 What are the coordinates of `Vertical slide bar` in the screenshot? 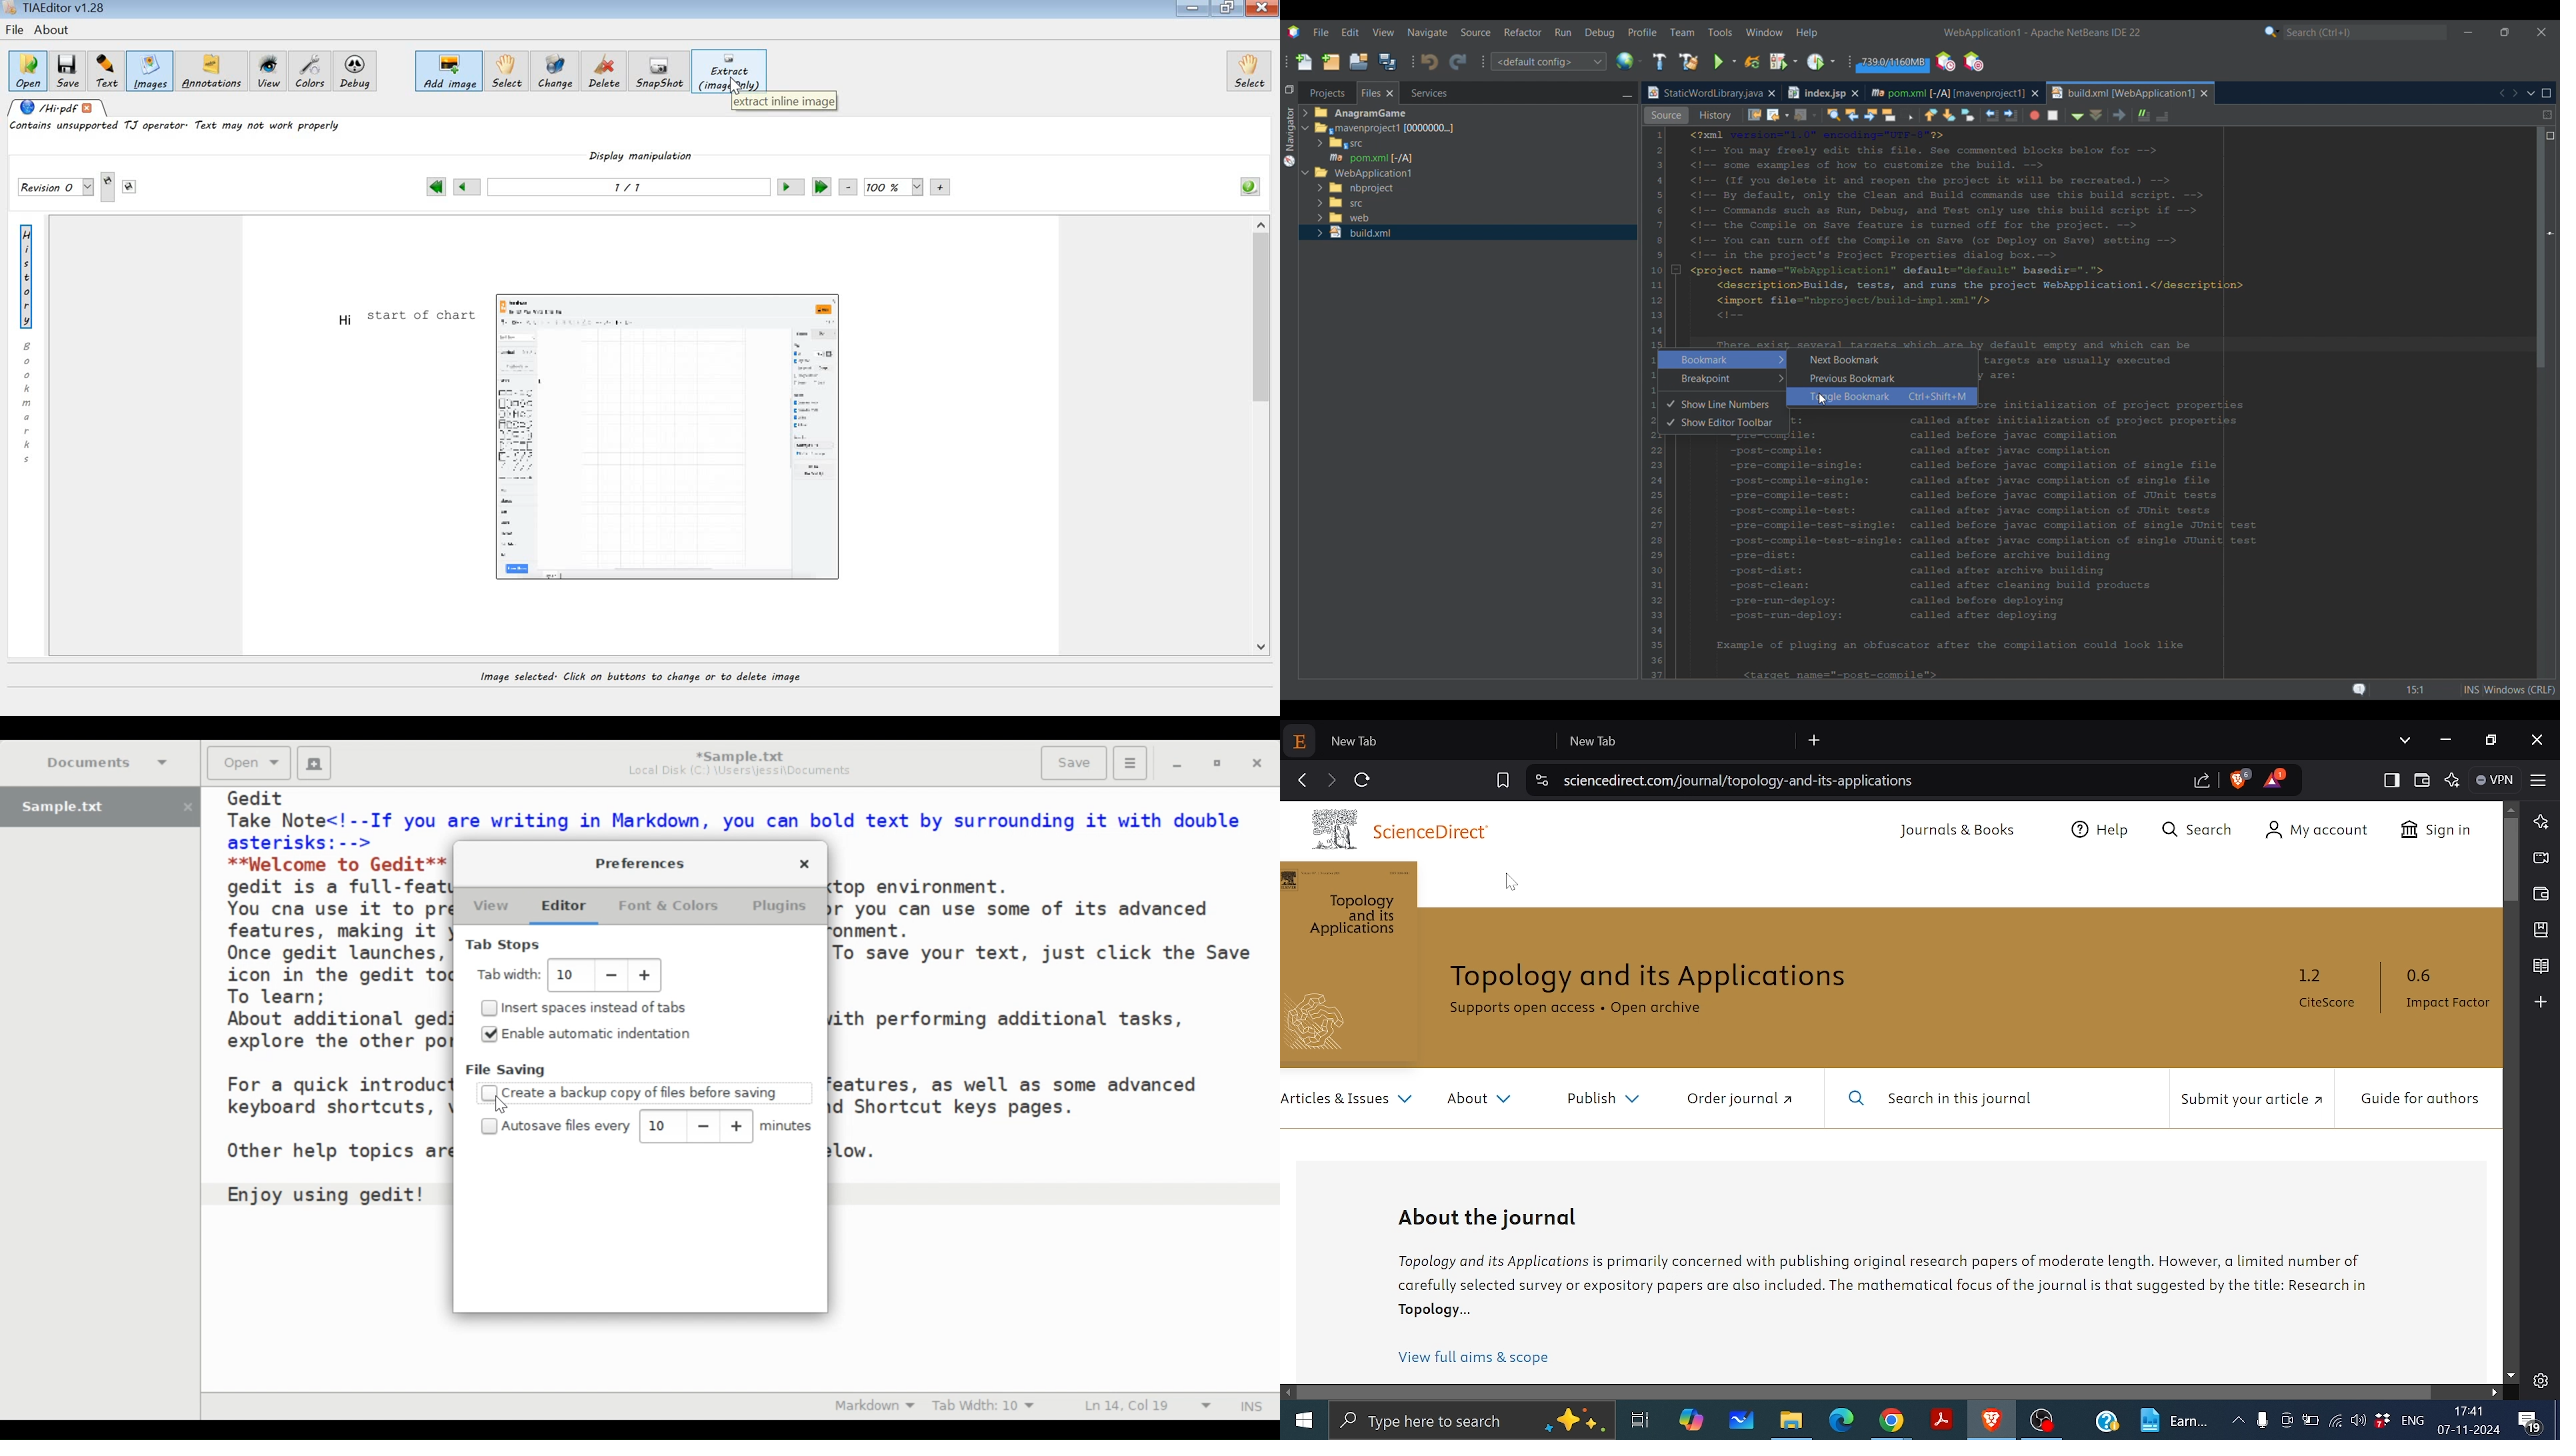 It's located at (2543, 405).